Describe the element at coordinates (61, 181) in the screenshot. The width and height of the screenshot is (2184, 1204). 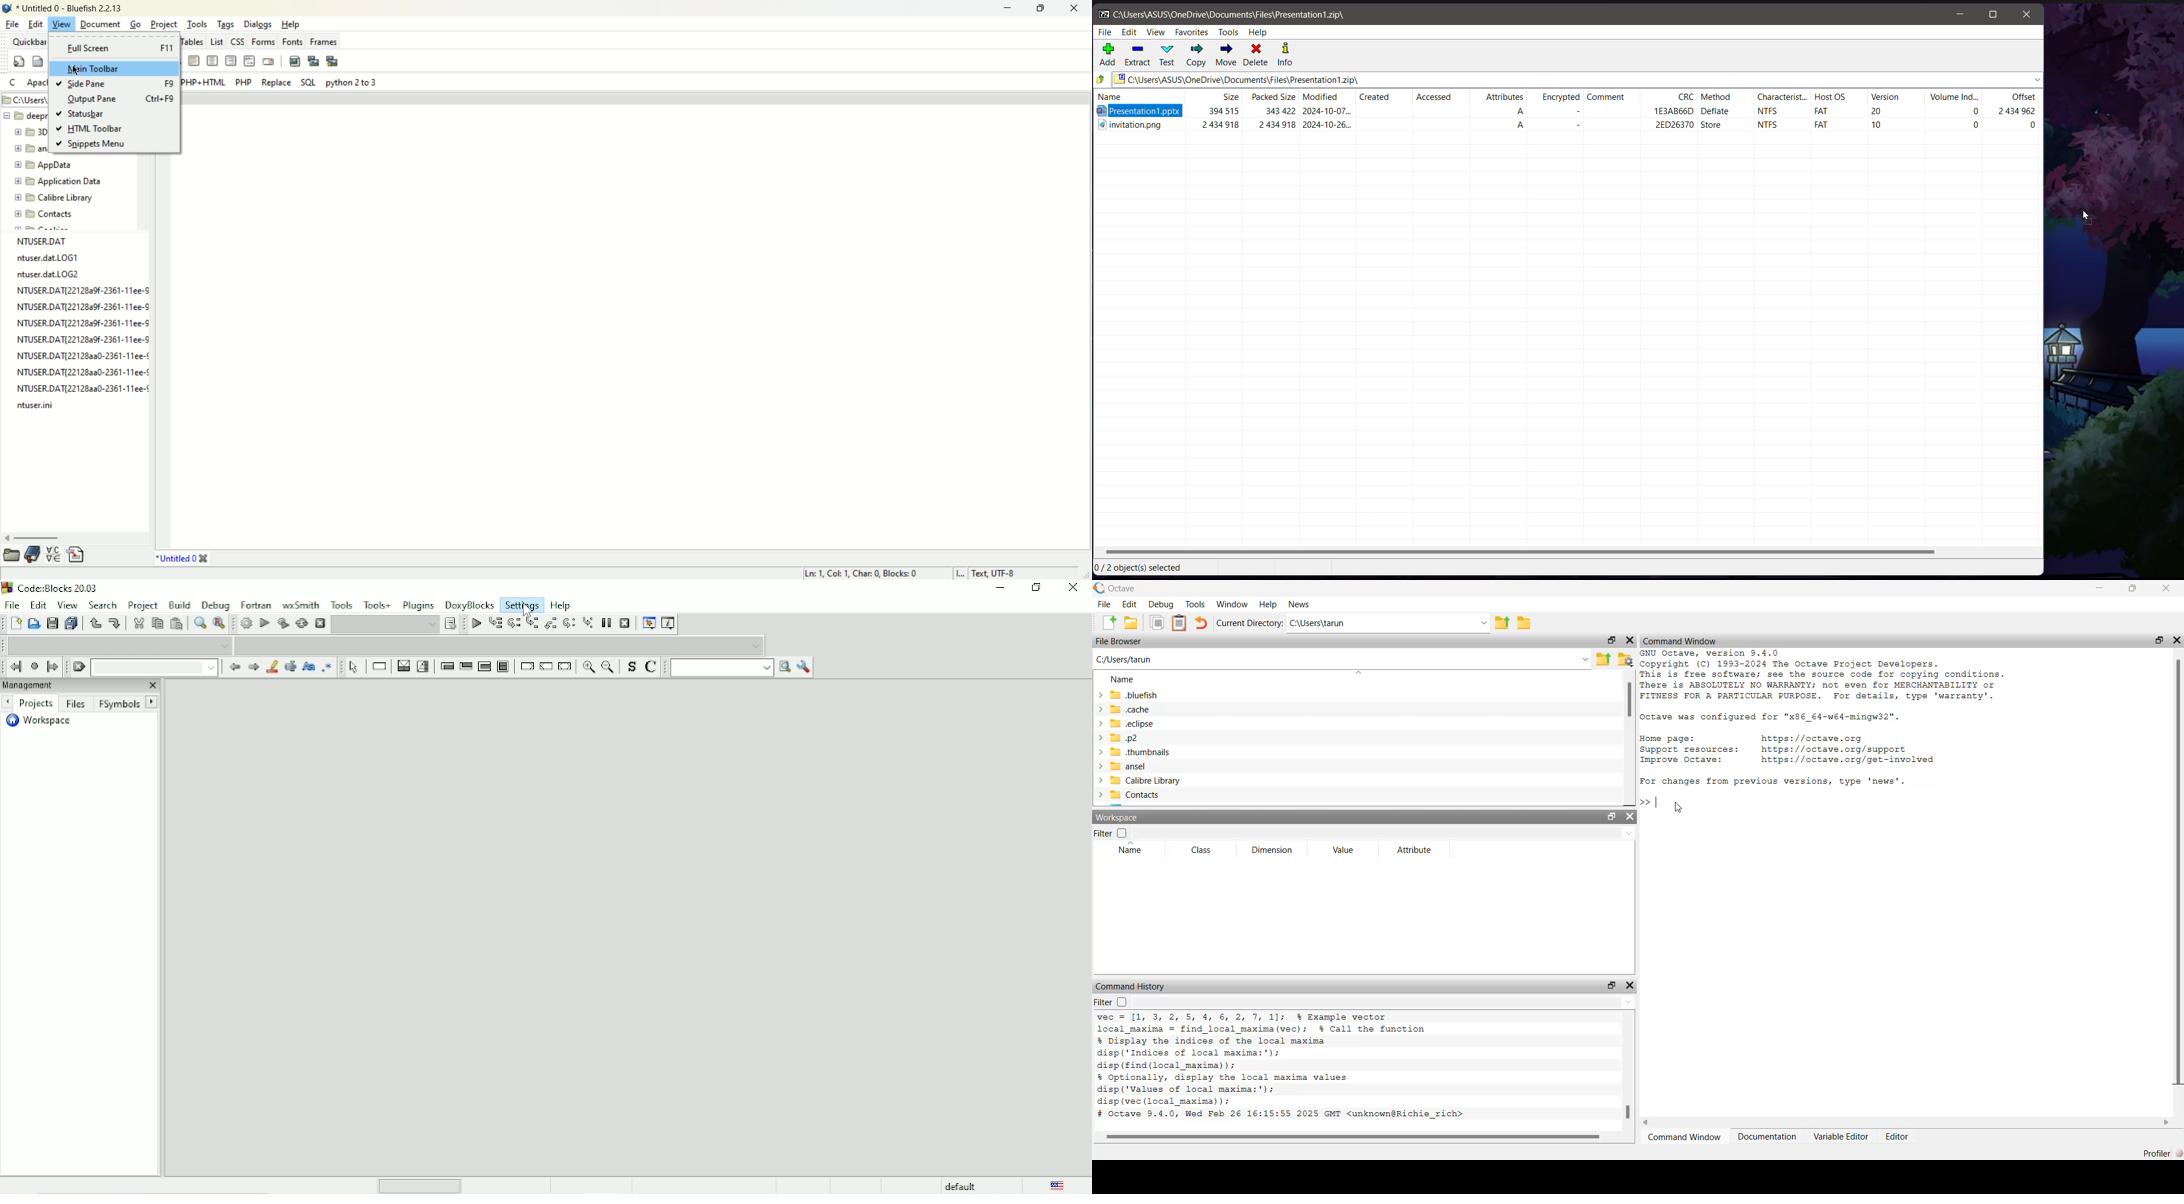
I see `application` at that location.